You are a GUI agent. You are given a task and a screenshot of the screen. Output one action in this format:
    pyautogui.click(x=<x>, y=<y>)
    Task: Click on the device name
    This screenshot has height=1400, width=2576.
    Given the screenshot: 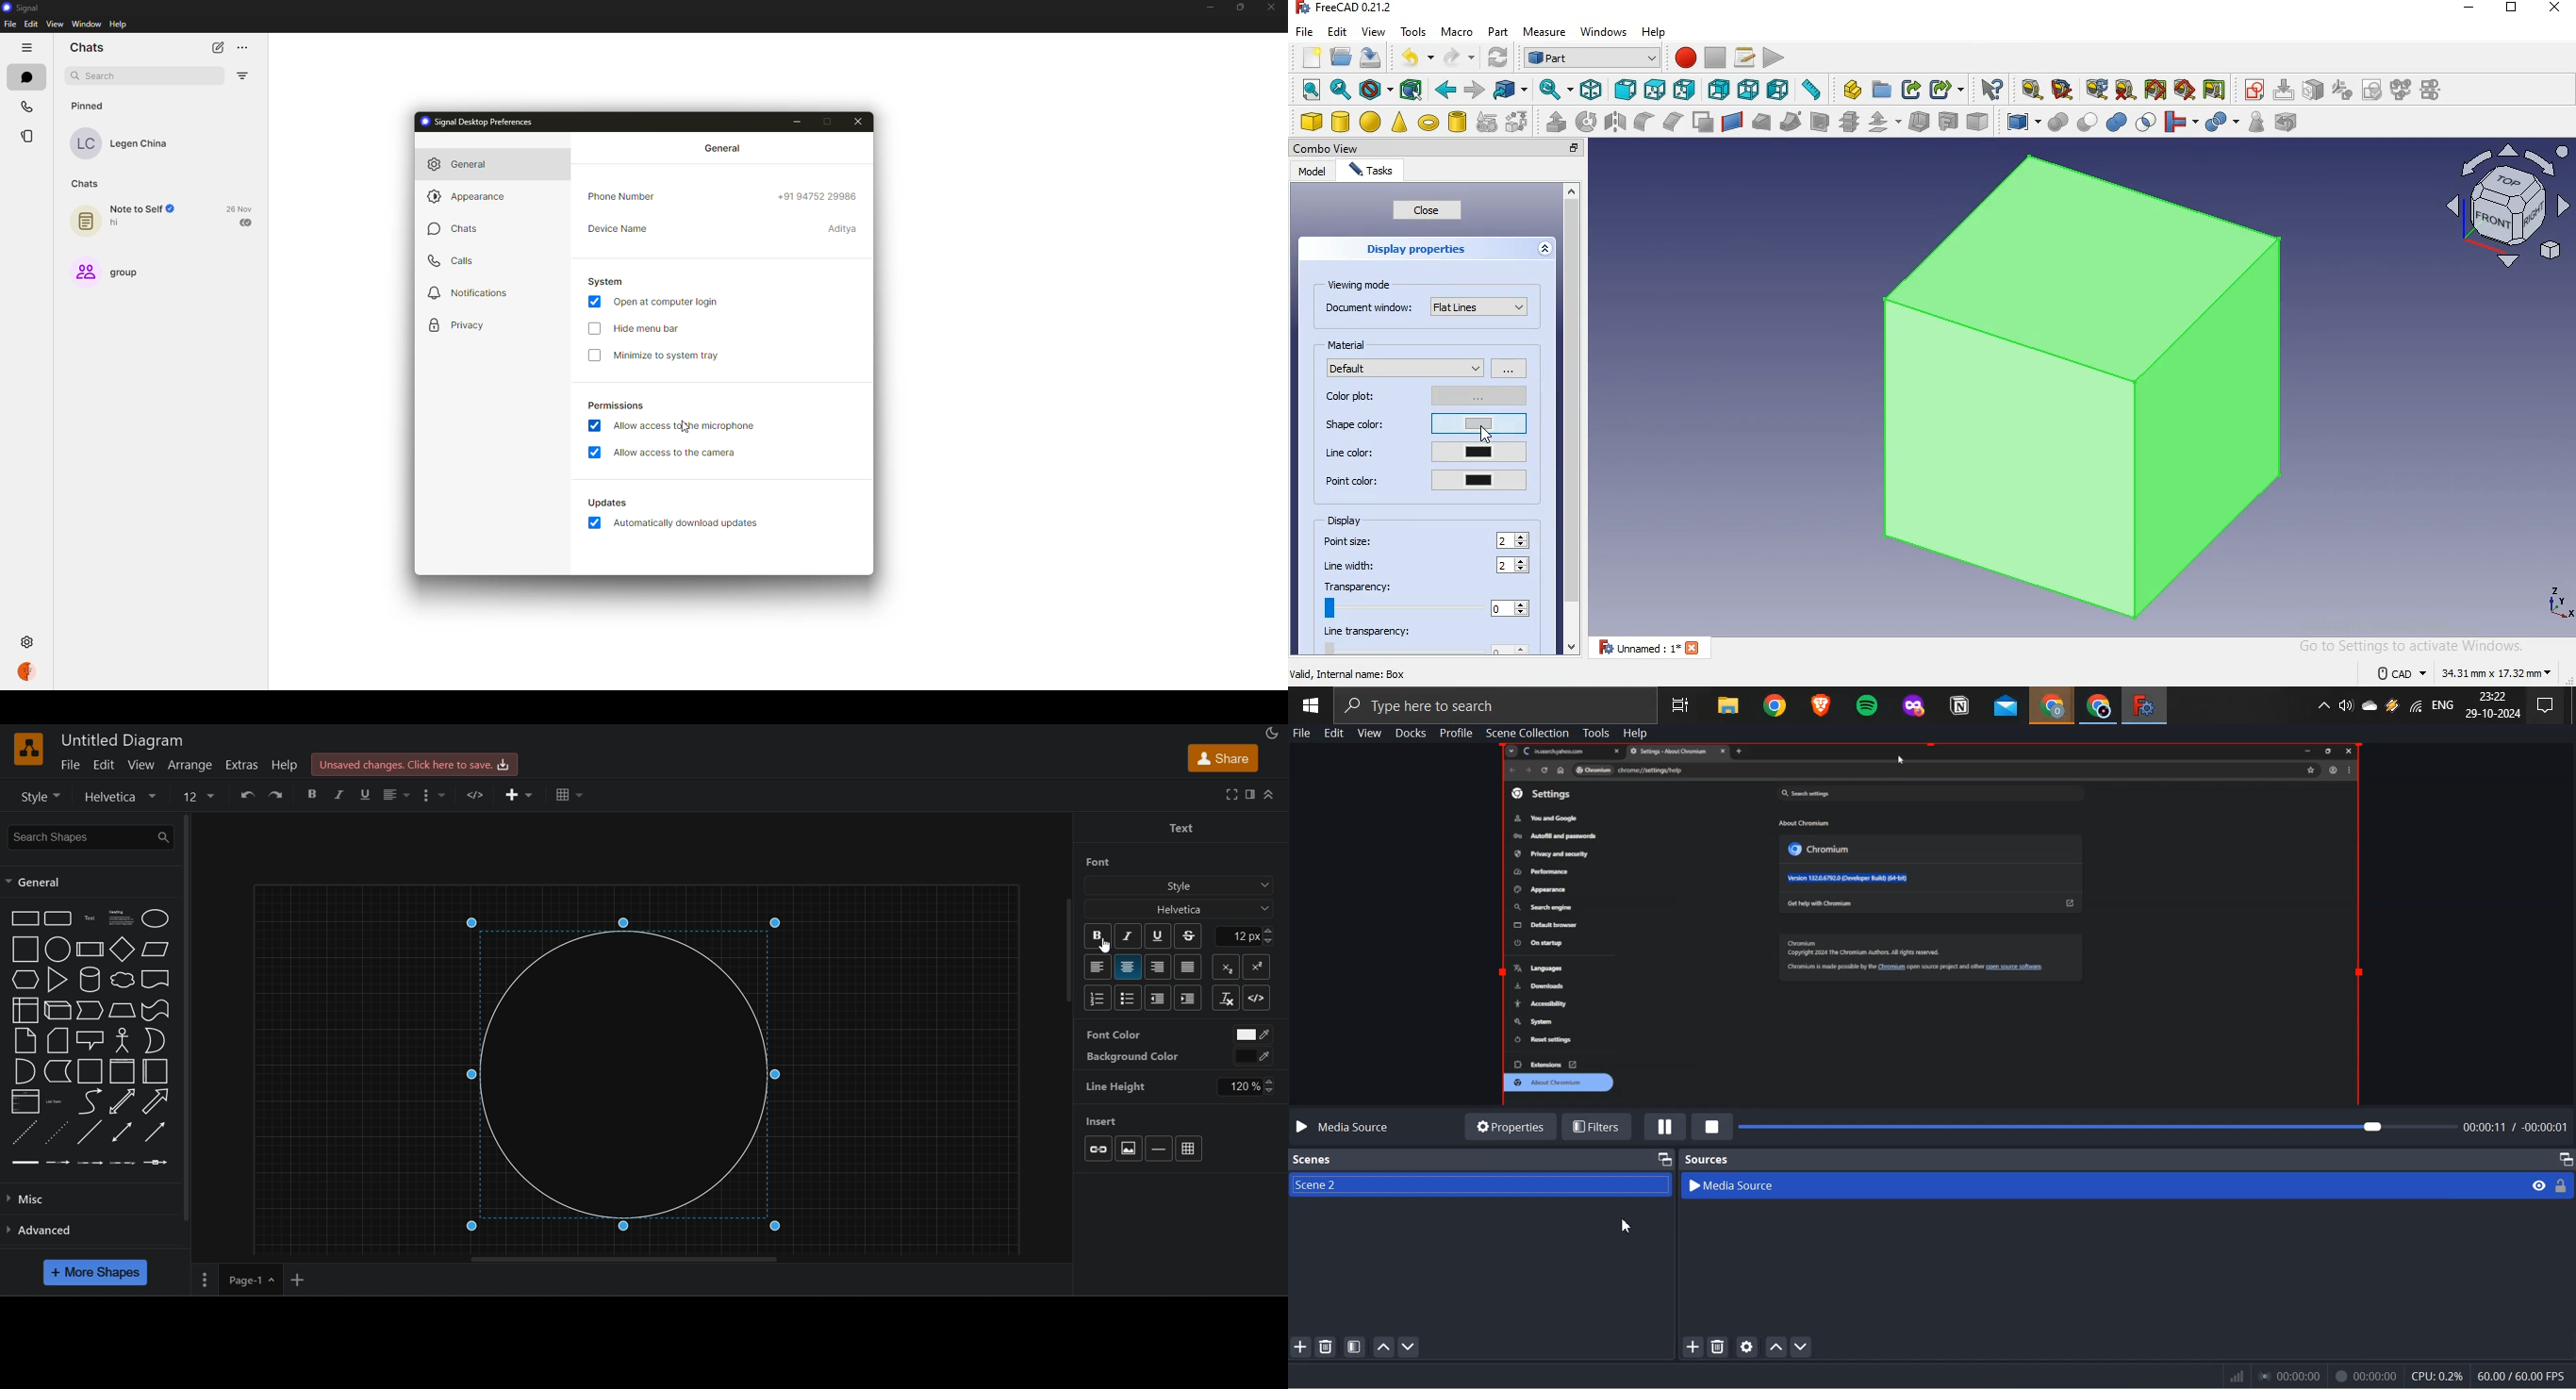 What is the action you would take?
    pyautogui.click(x=618, y=229)
    